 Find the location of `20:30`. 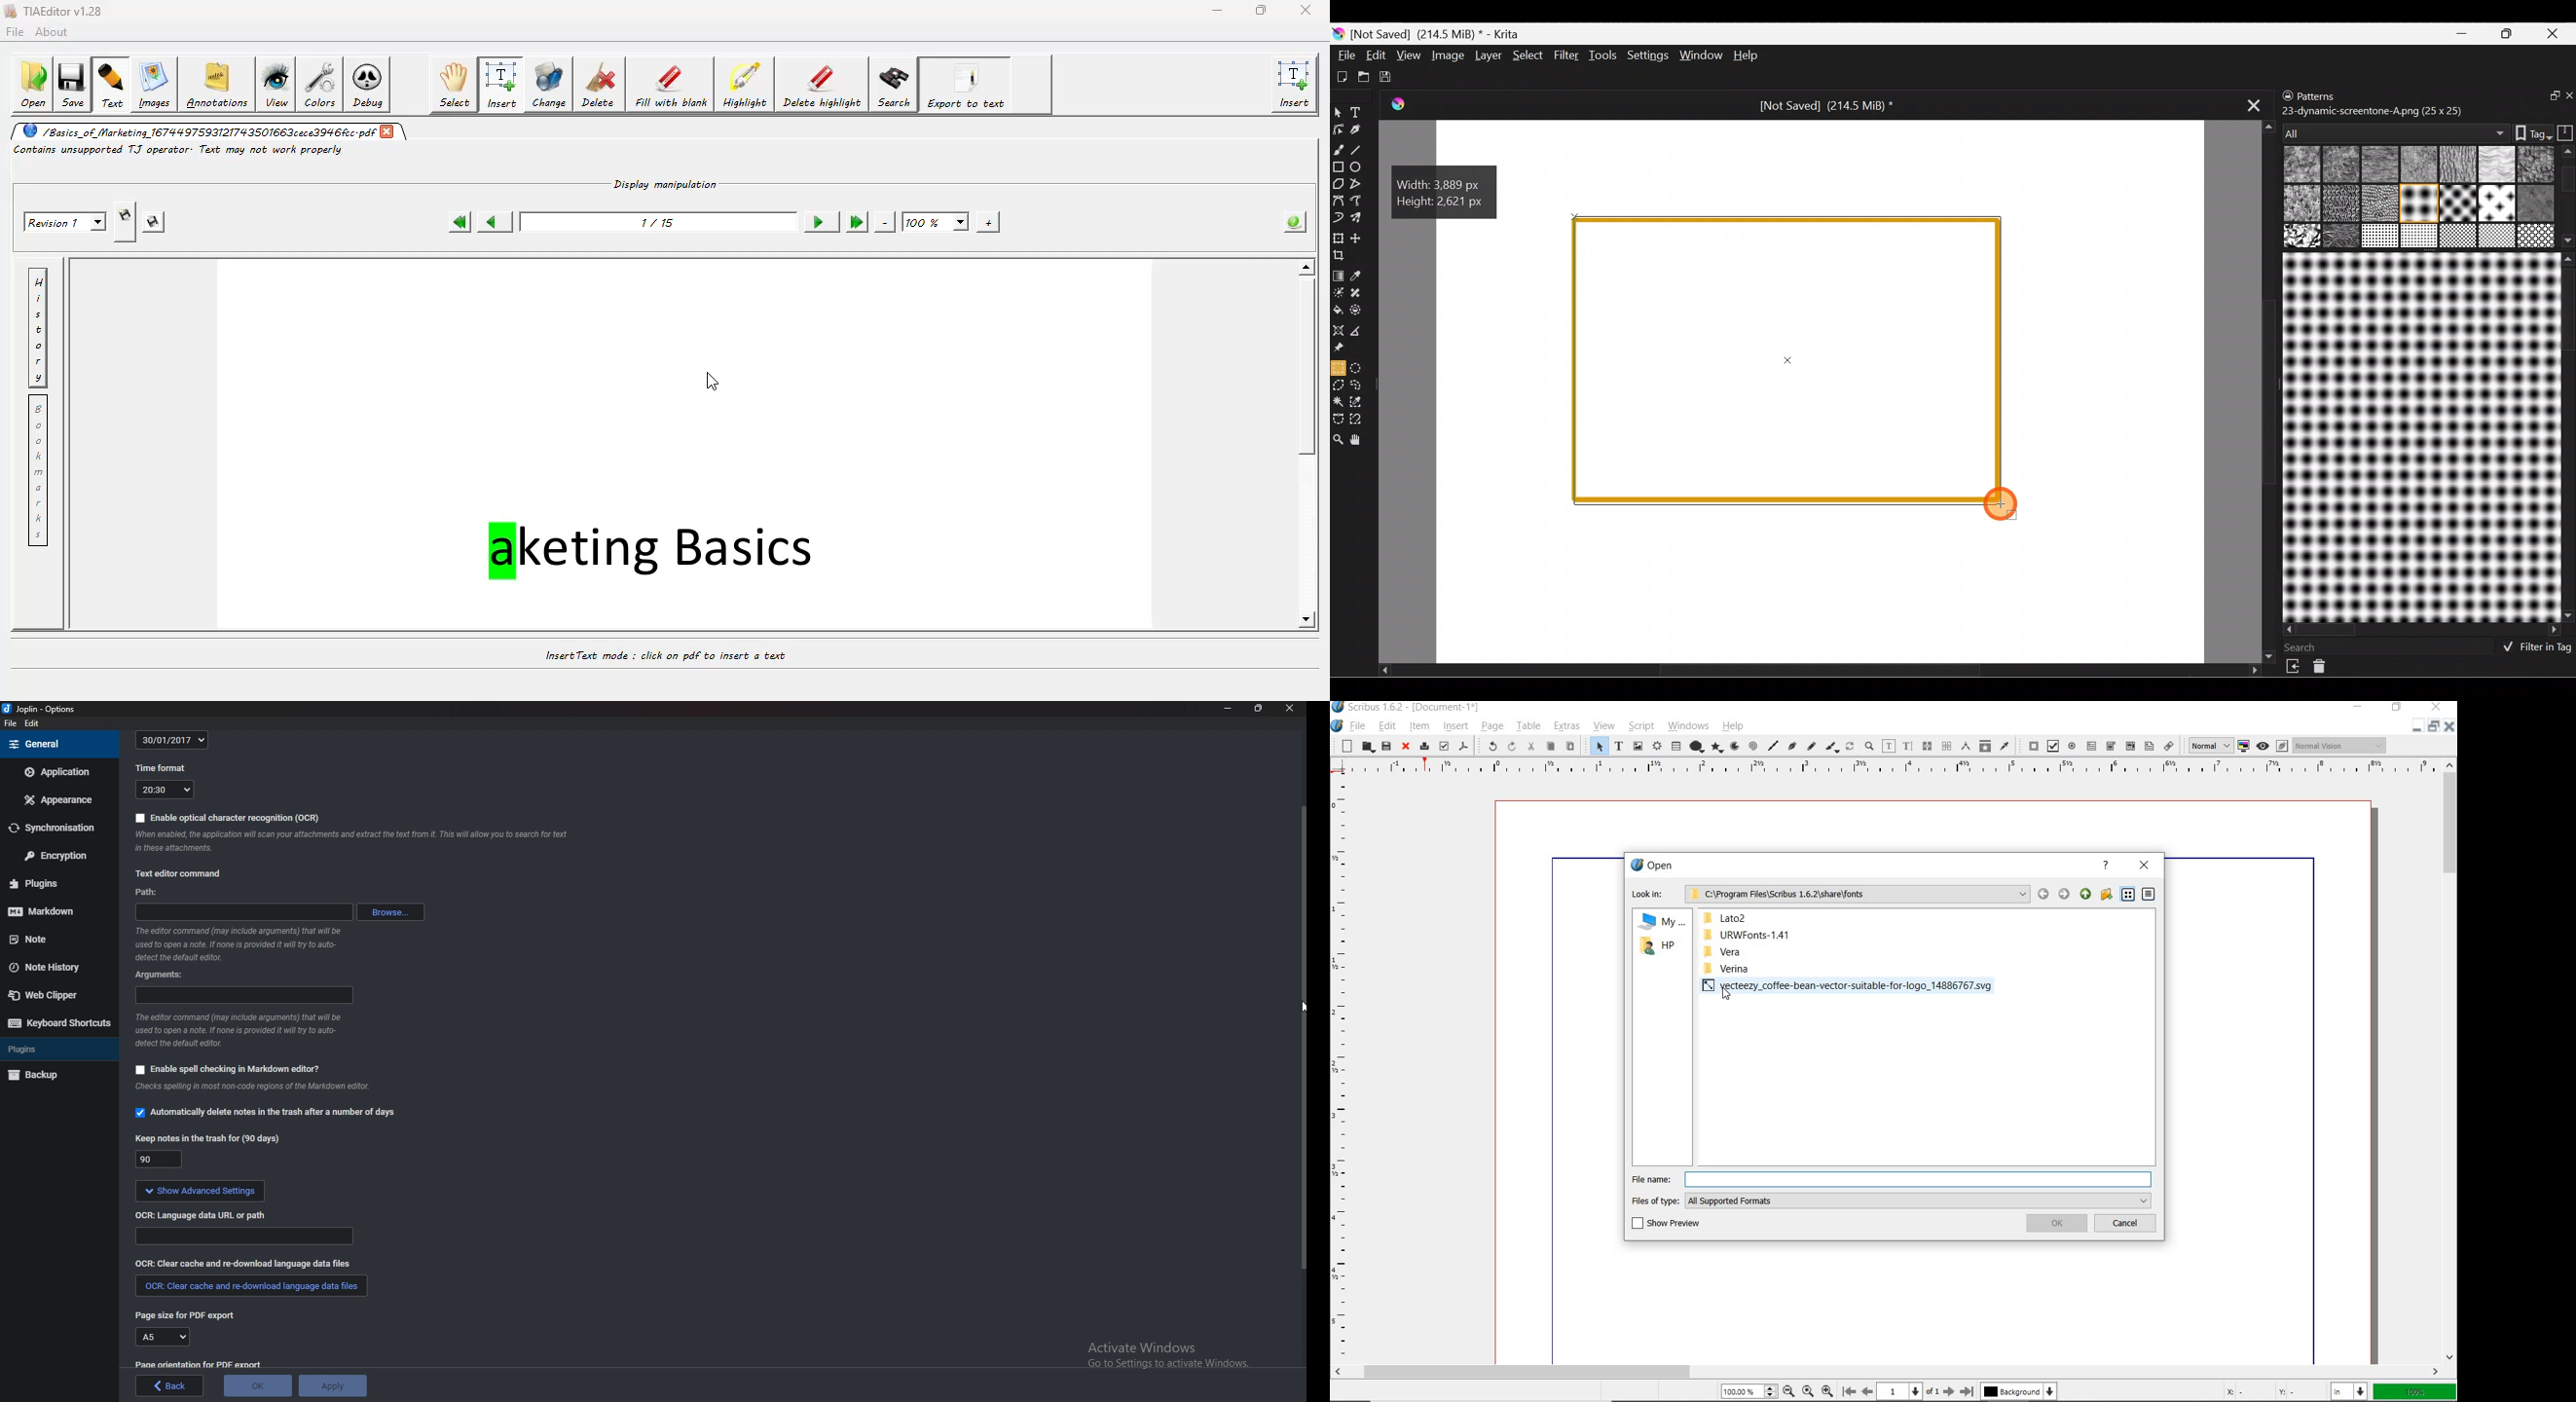

20:30 is located at coordinates (164, 791).